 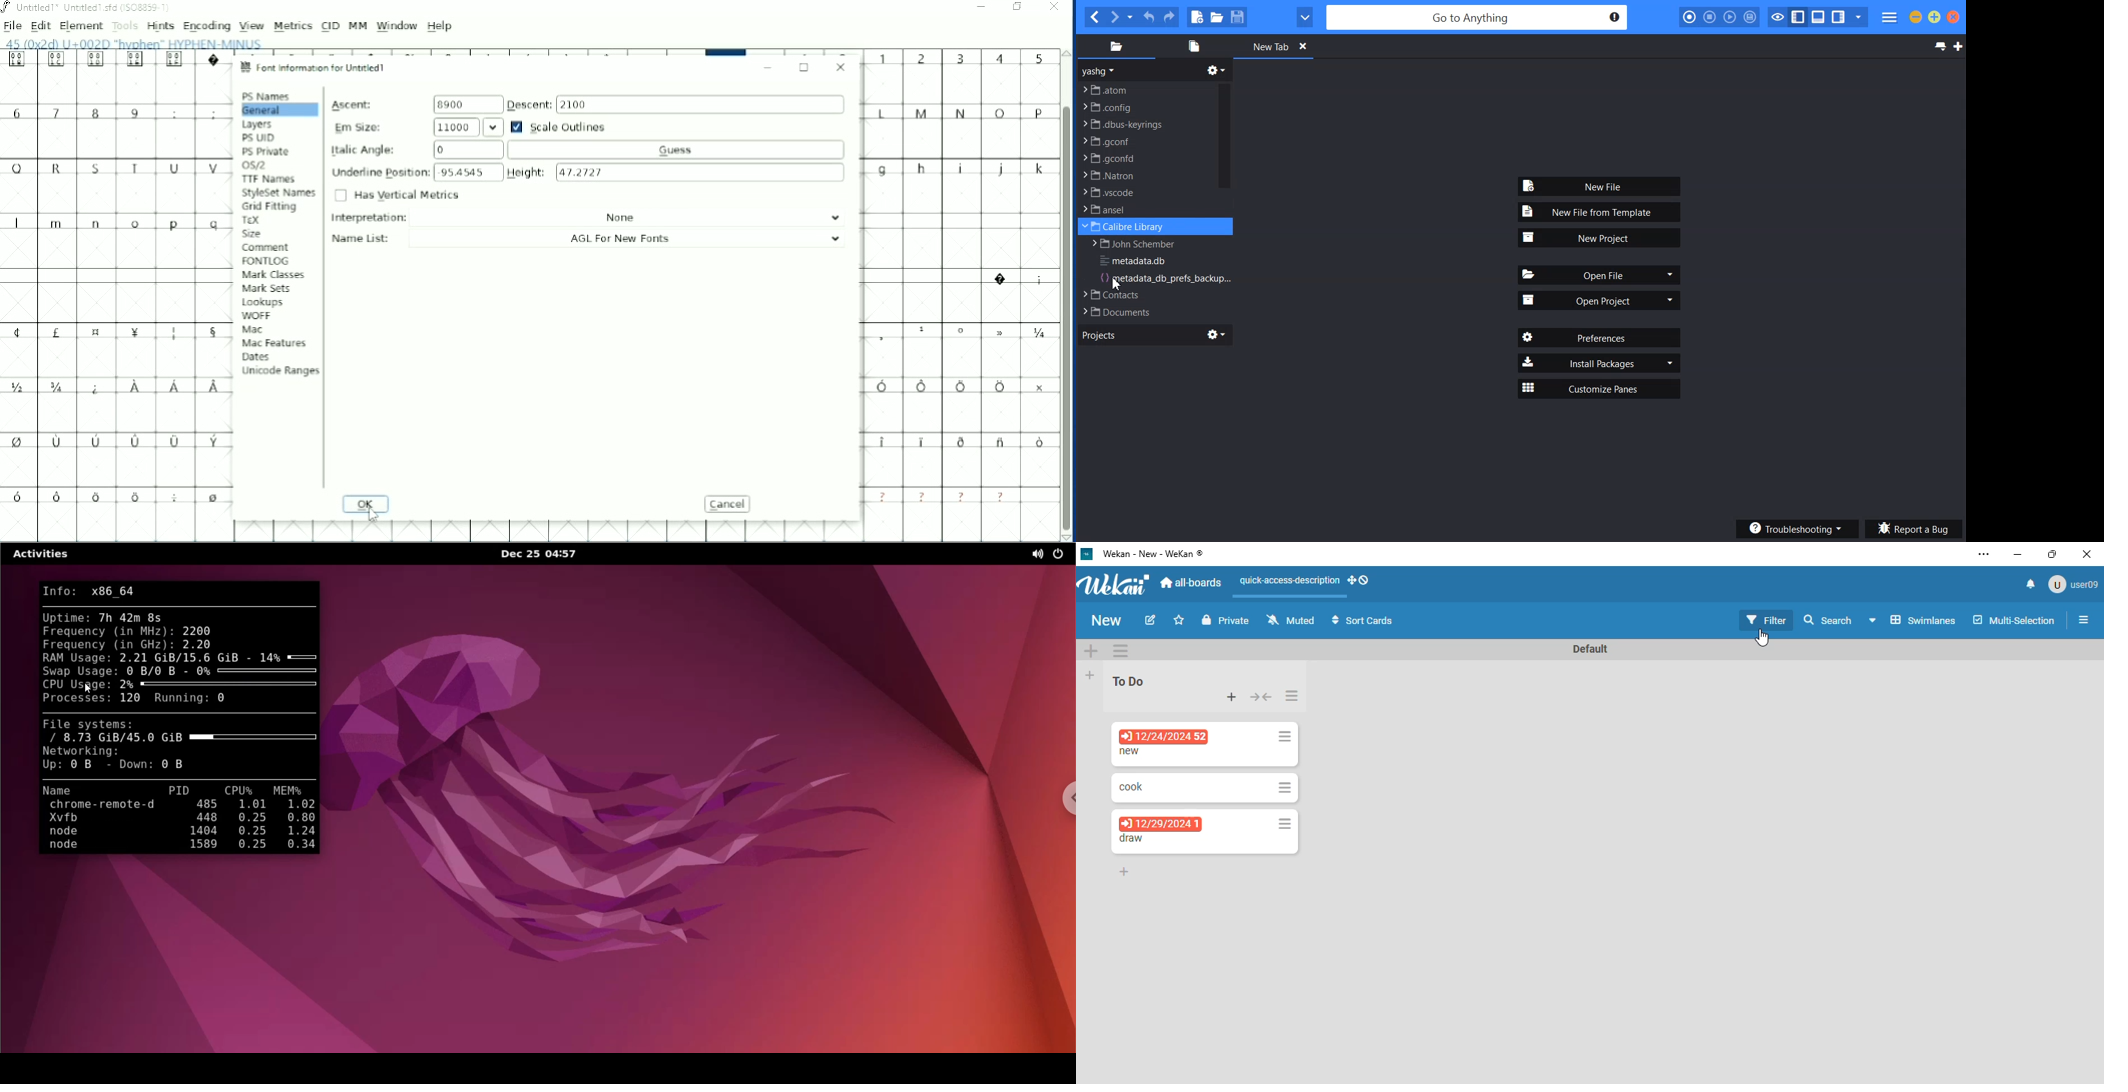 What do you see at coordinates (1019, 7) in the screenshot?
I see `Restore down` at bounding box center [1019, 7].